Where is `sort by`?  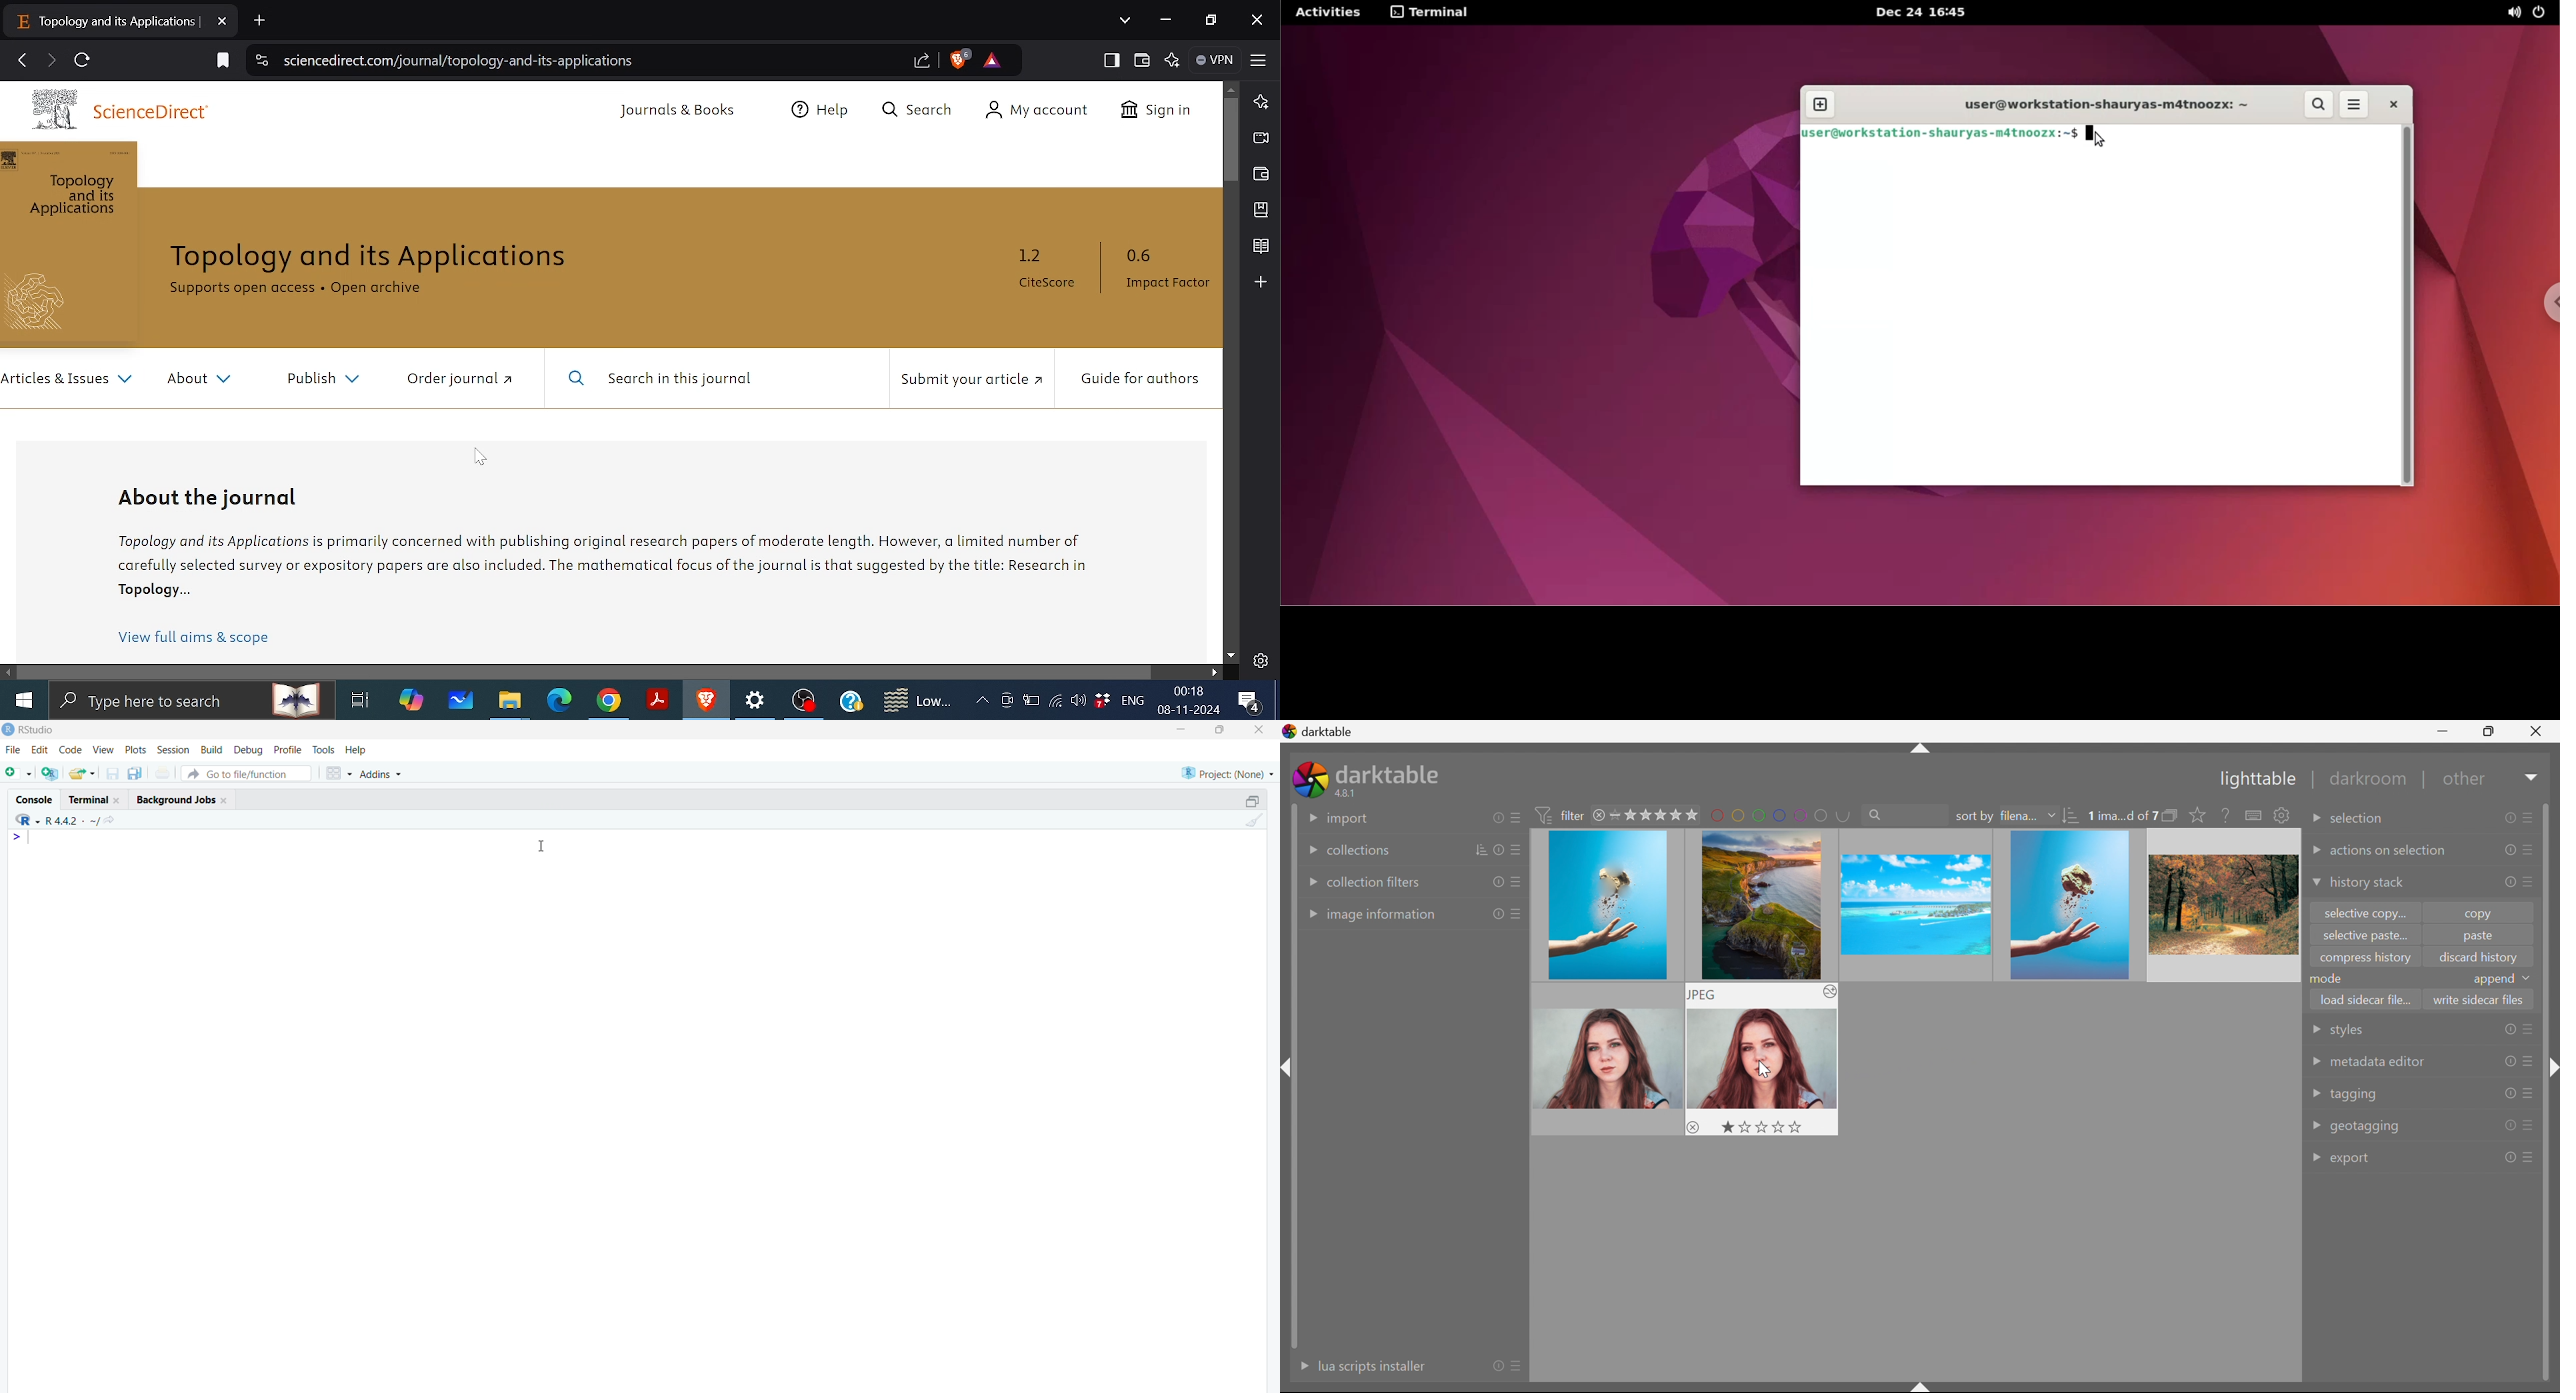 sort by is located at coordinates (1973, 817).